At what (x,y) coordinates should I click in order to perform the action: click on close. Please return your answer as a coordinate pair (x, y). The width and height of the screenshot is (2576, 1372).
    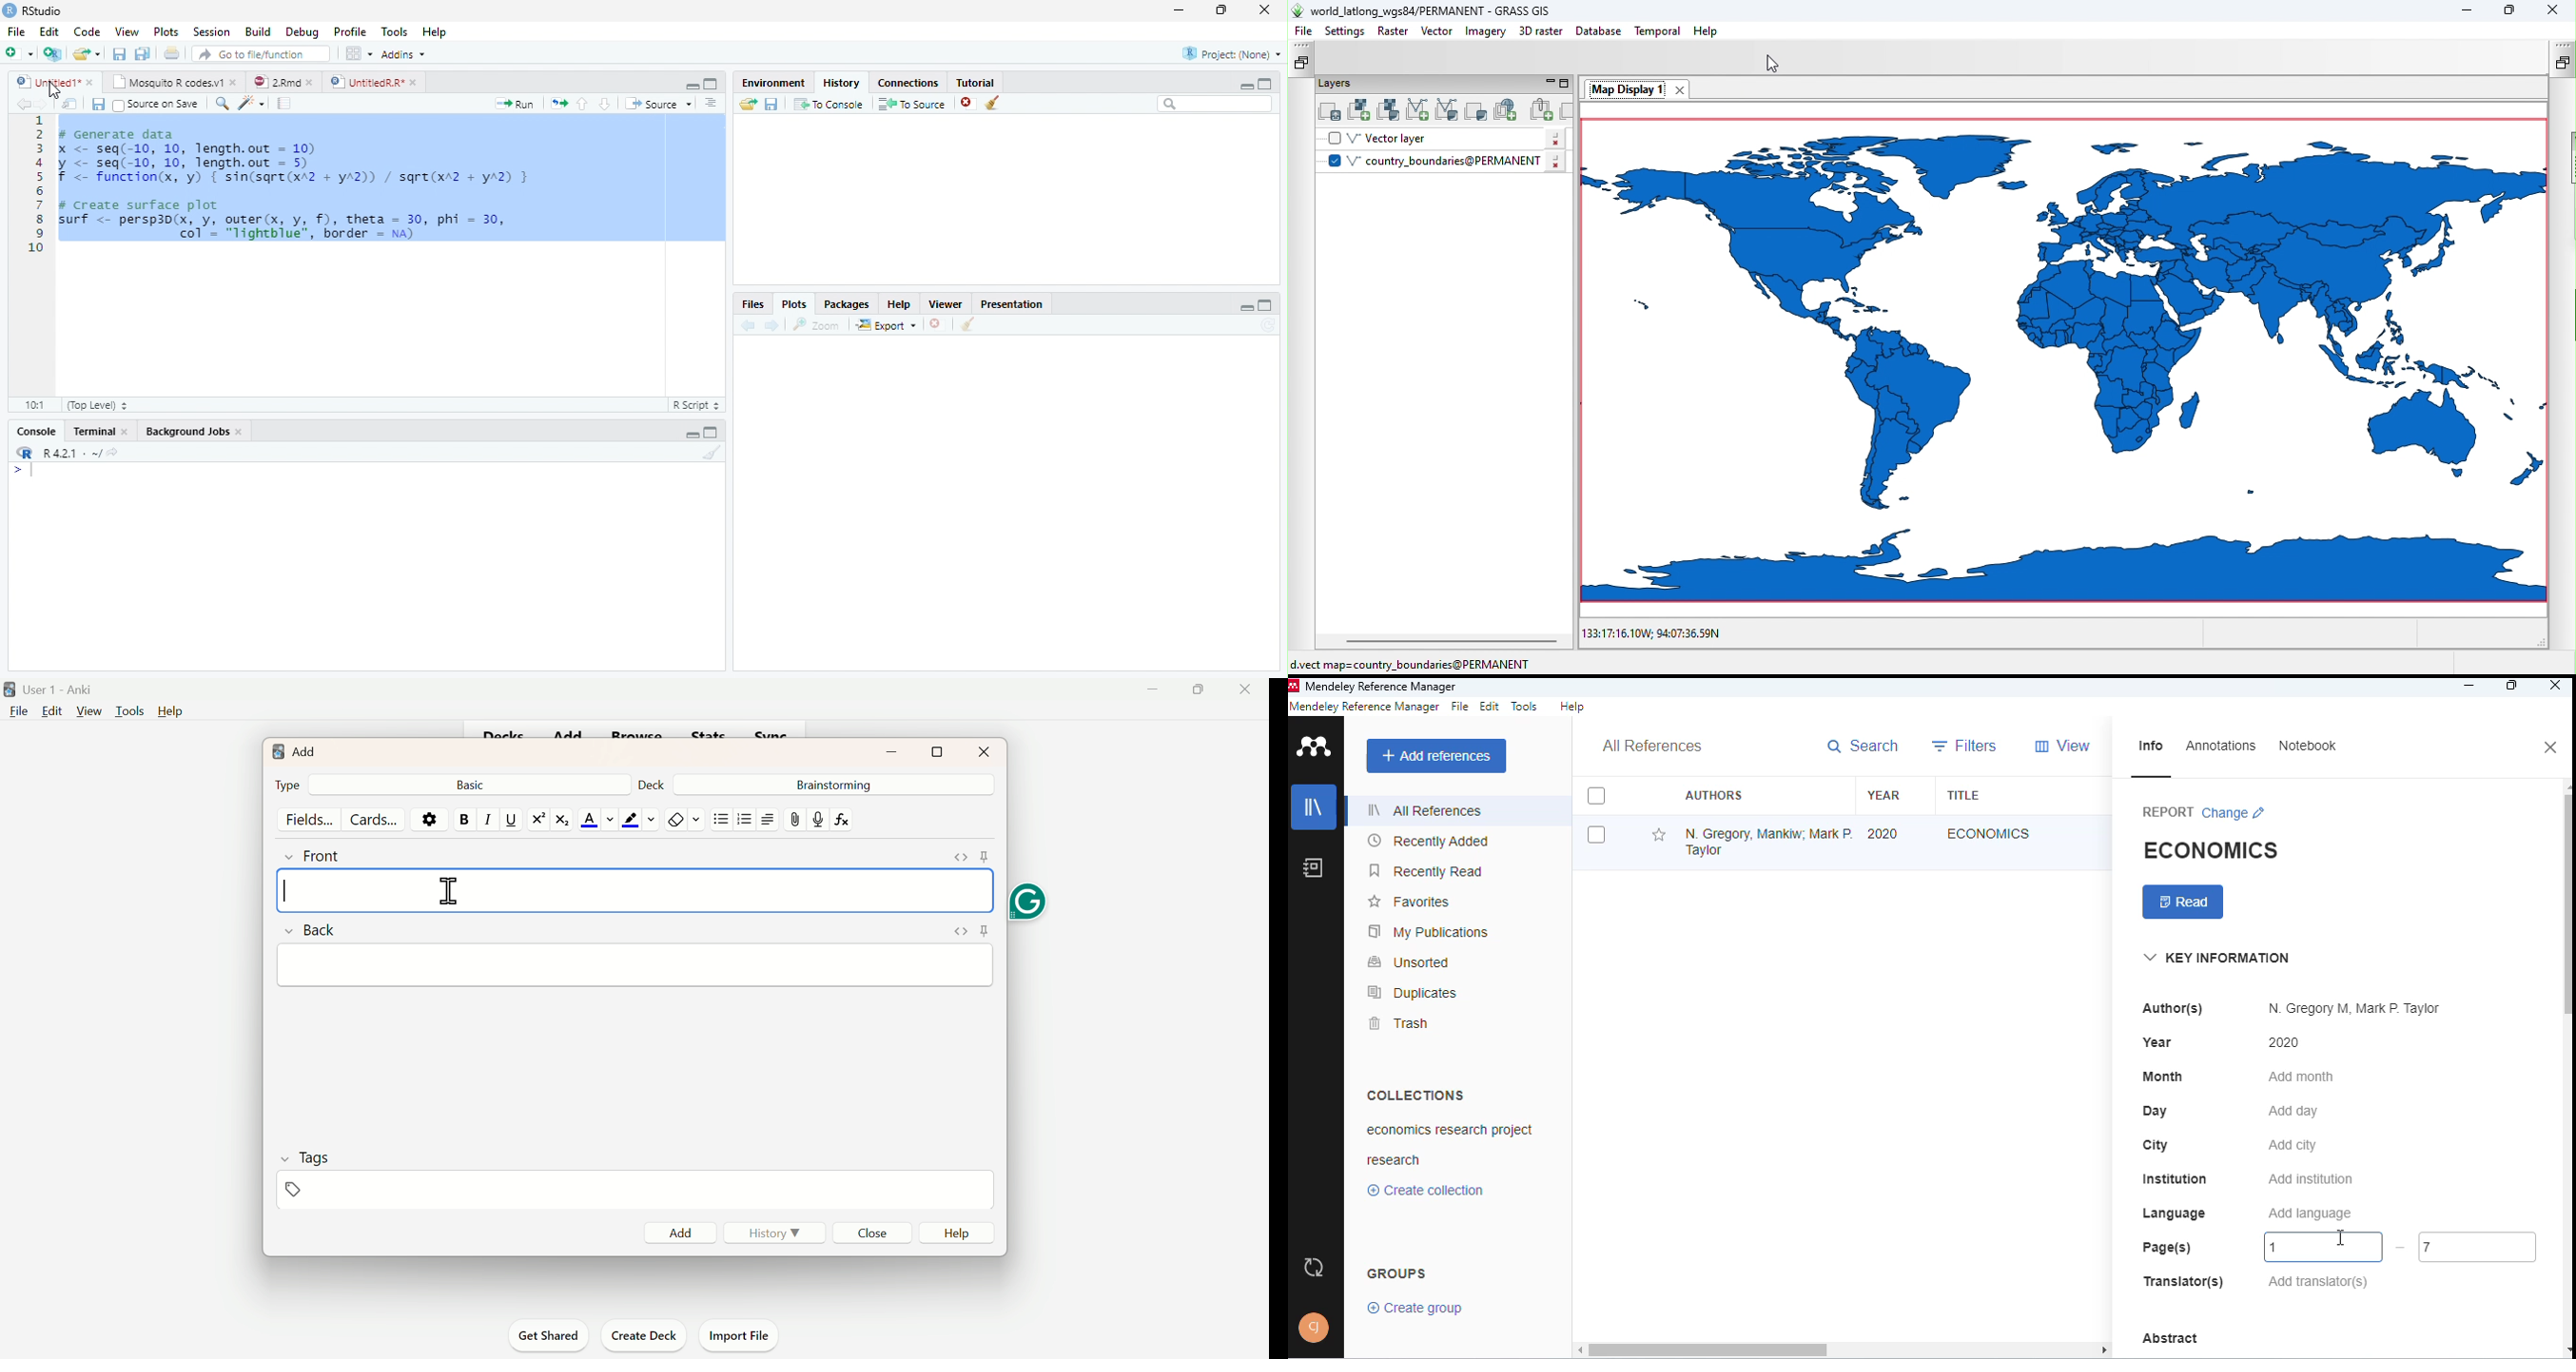
    Looking at the image, I should click on (2556, 686).